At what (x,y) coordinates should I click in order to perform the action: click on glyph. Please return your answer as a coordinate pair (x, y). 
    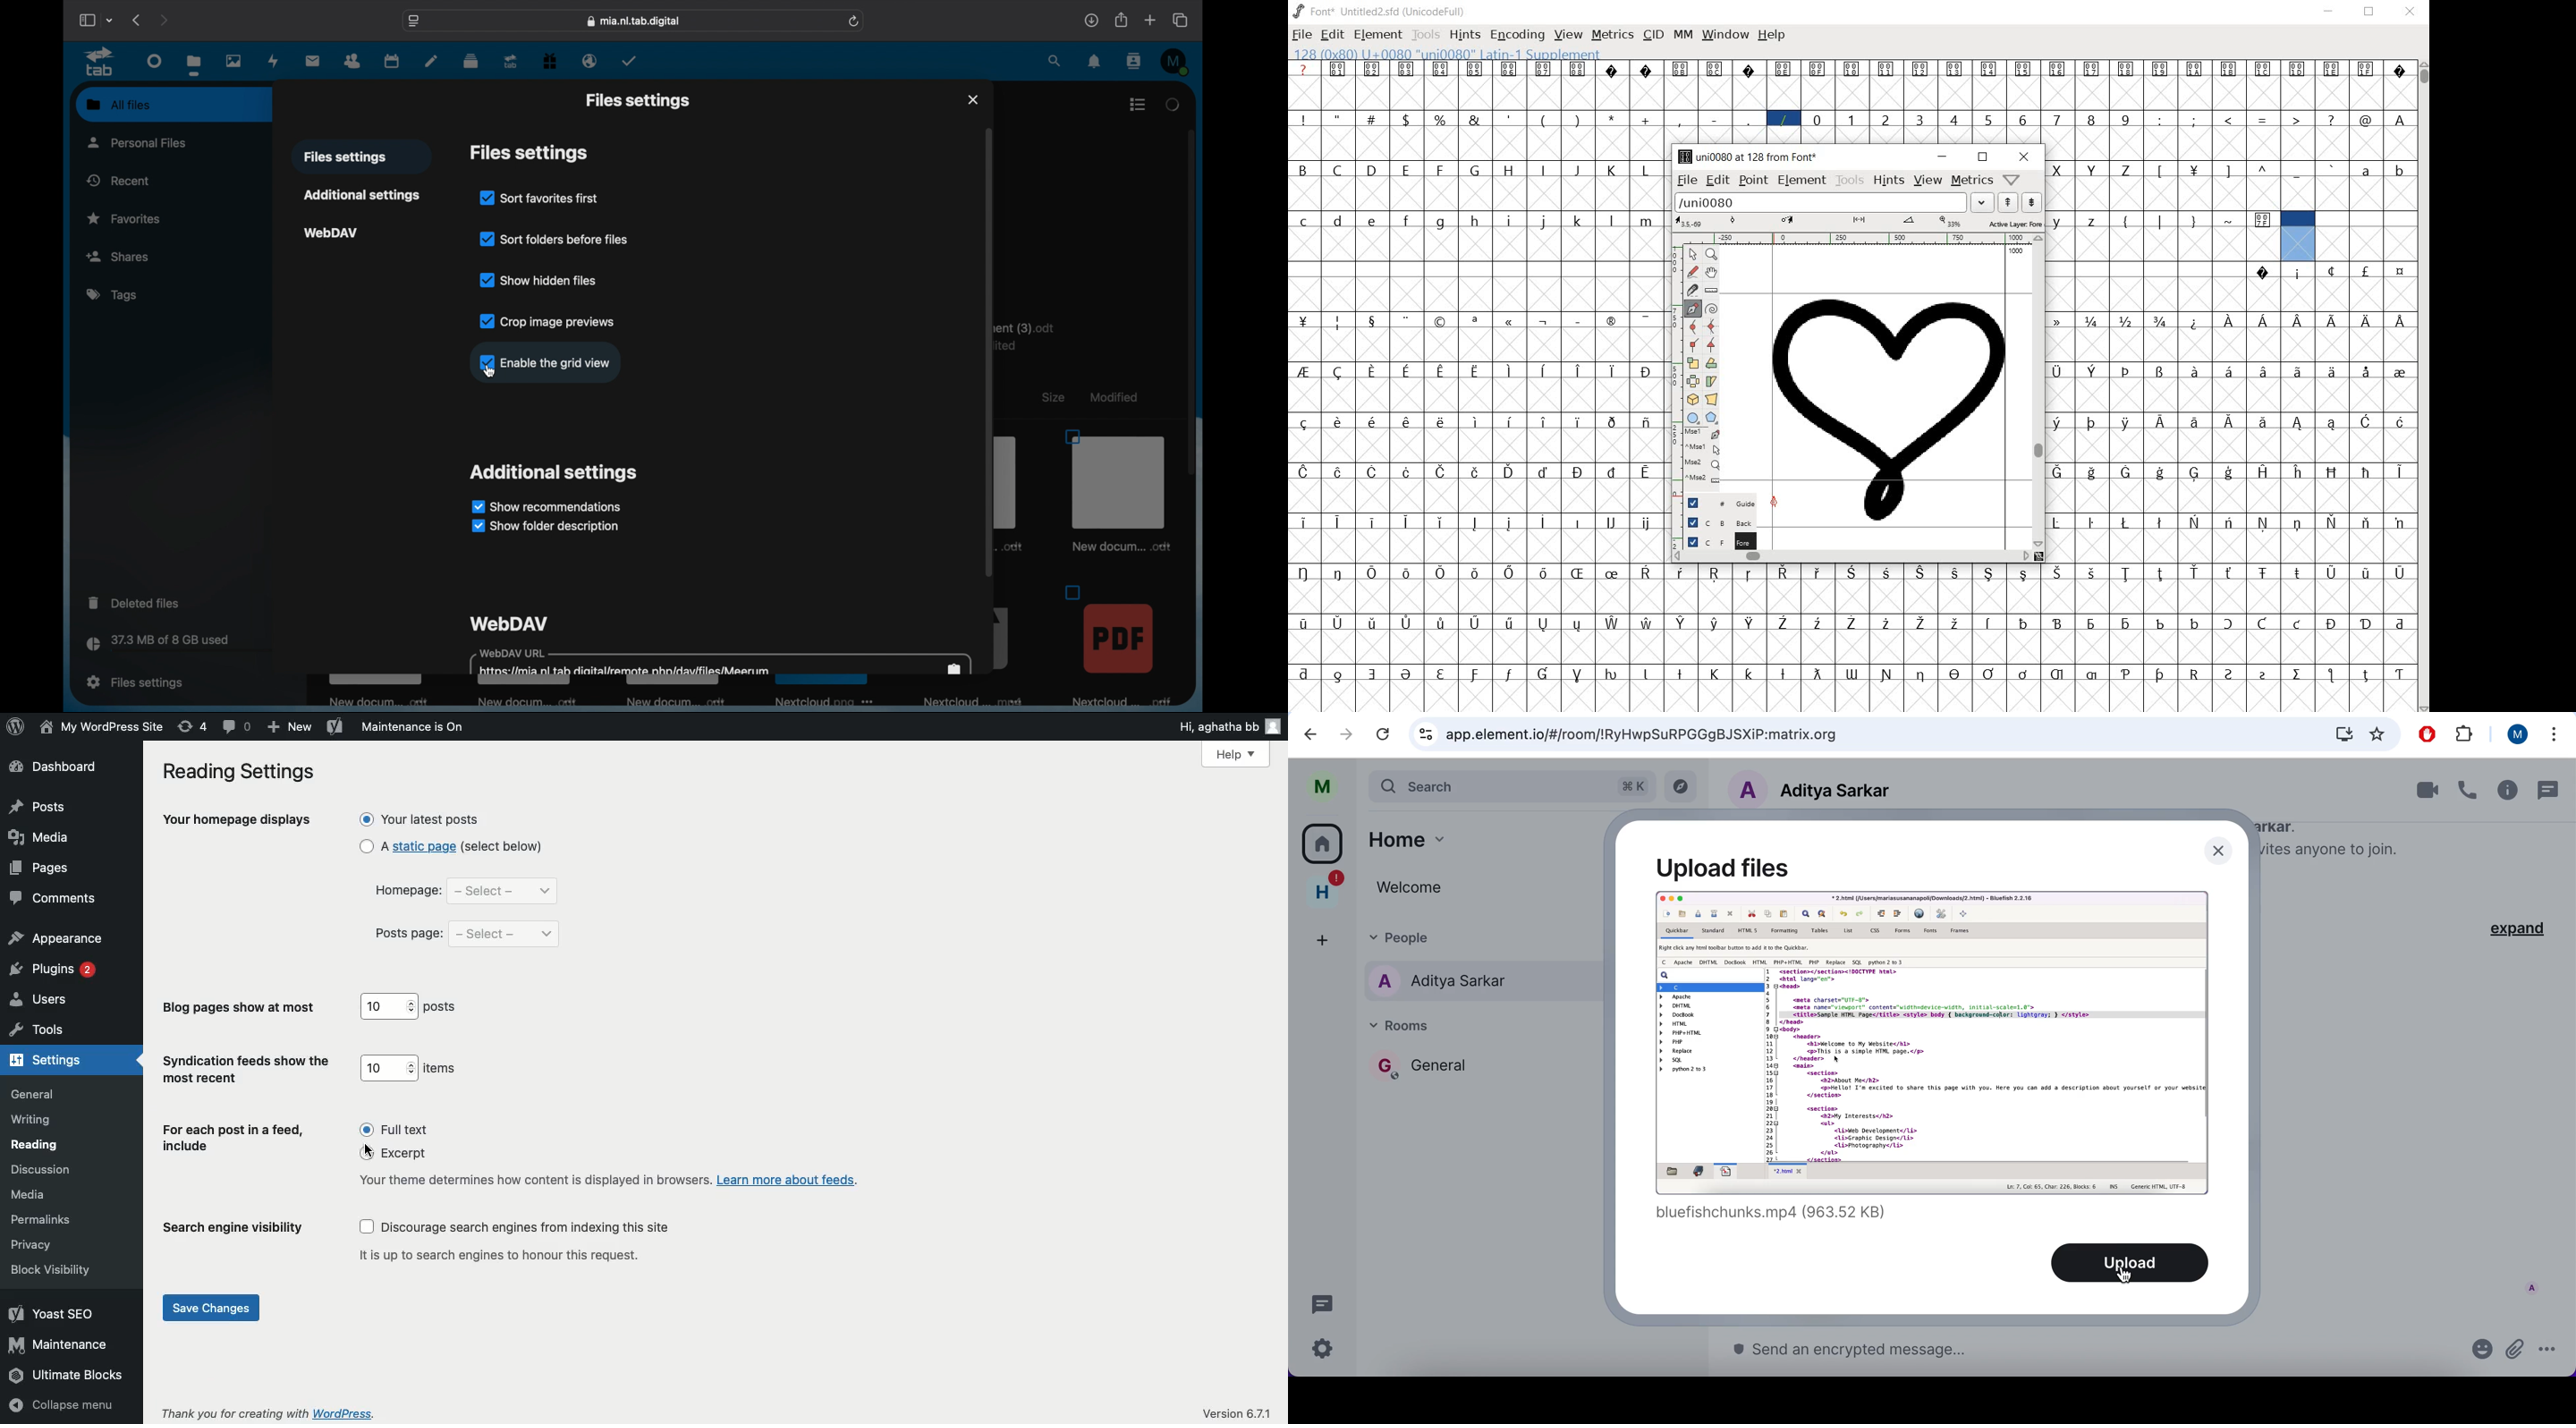
    Looking at the image, I should click on (1371, 522).